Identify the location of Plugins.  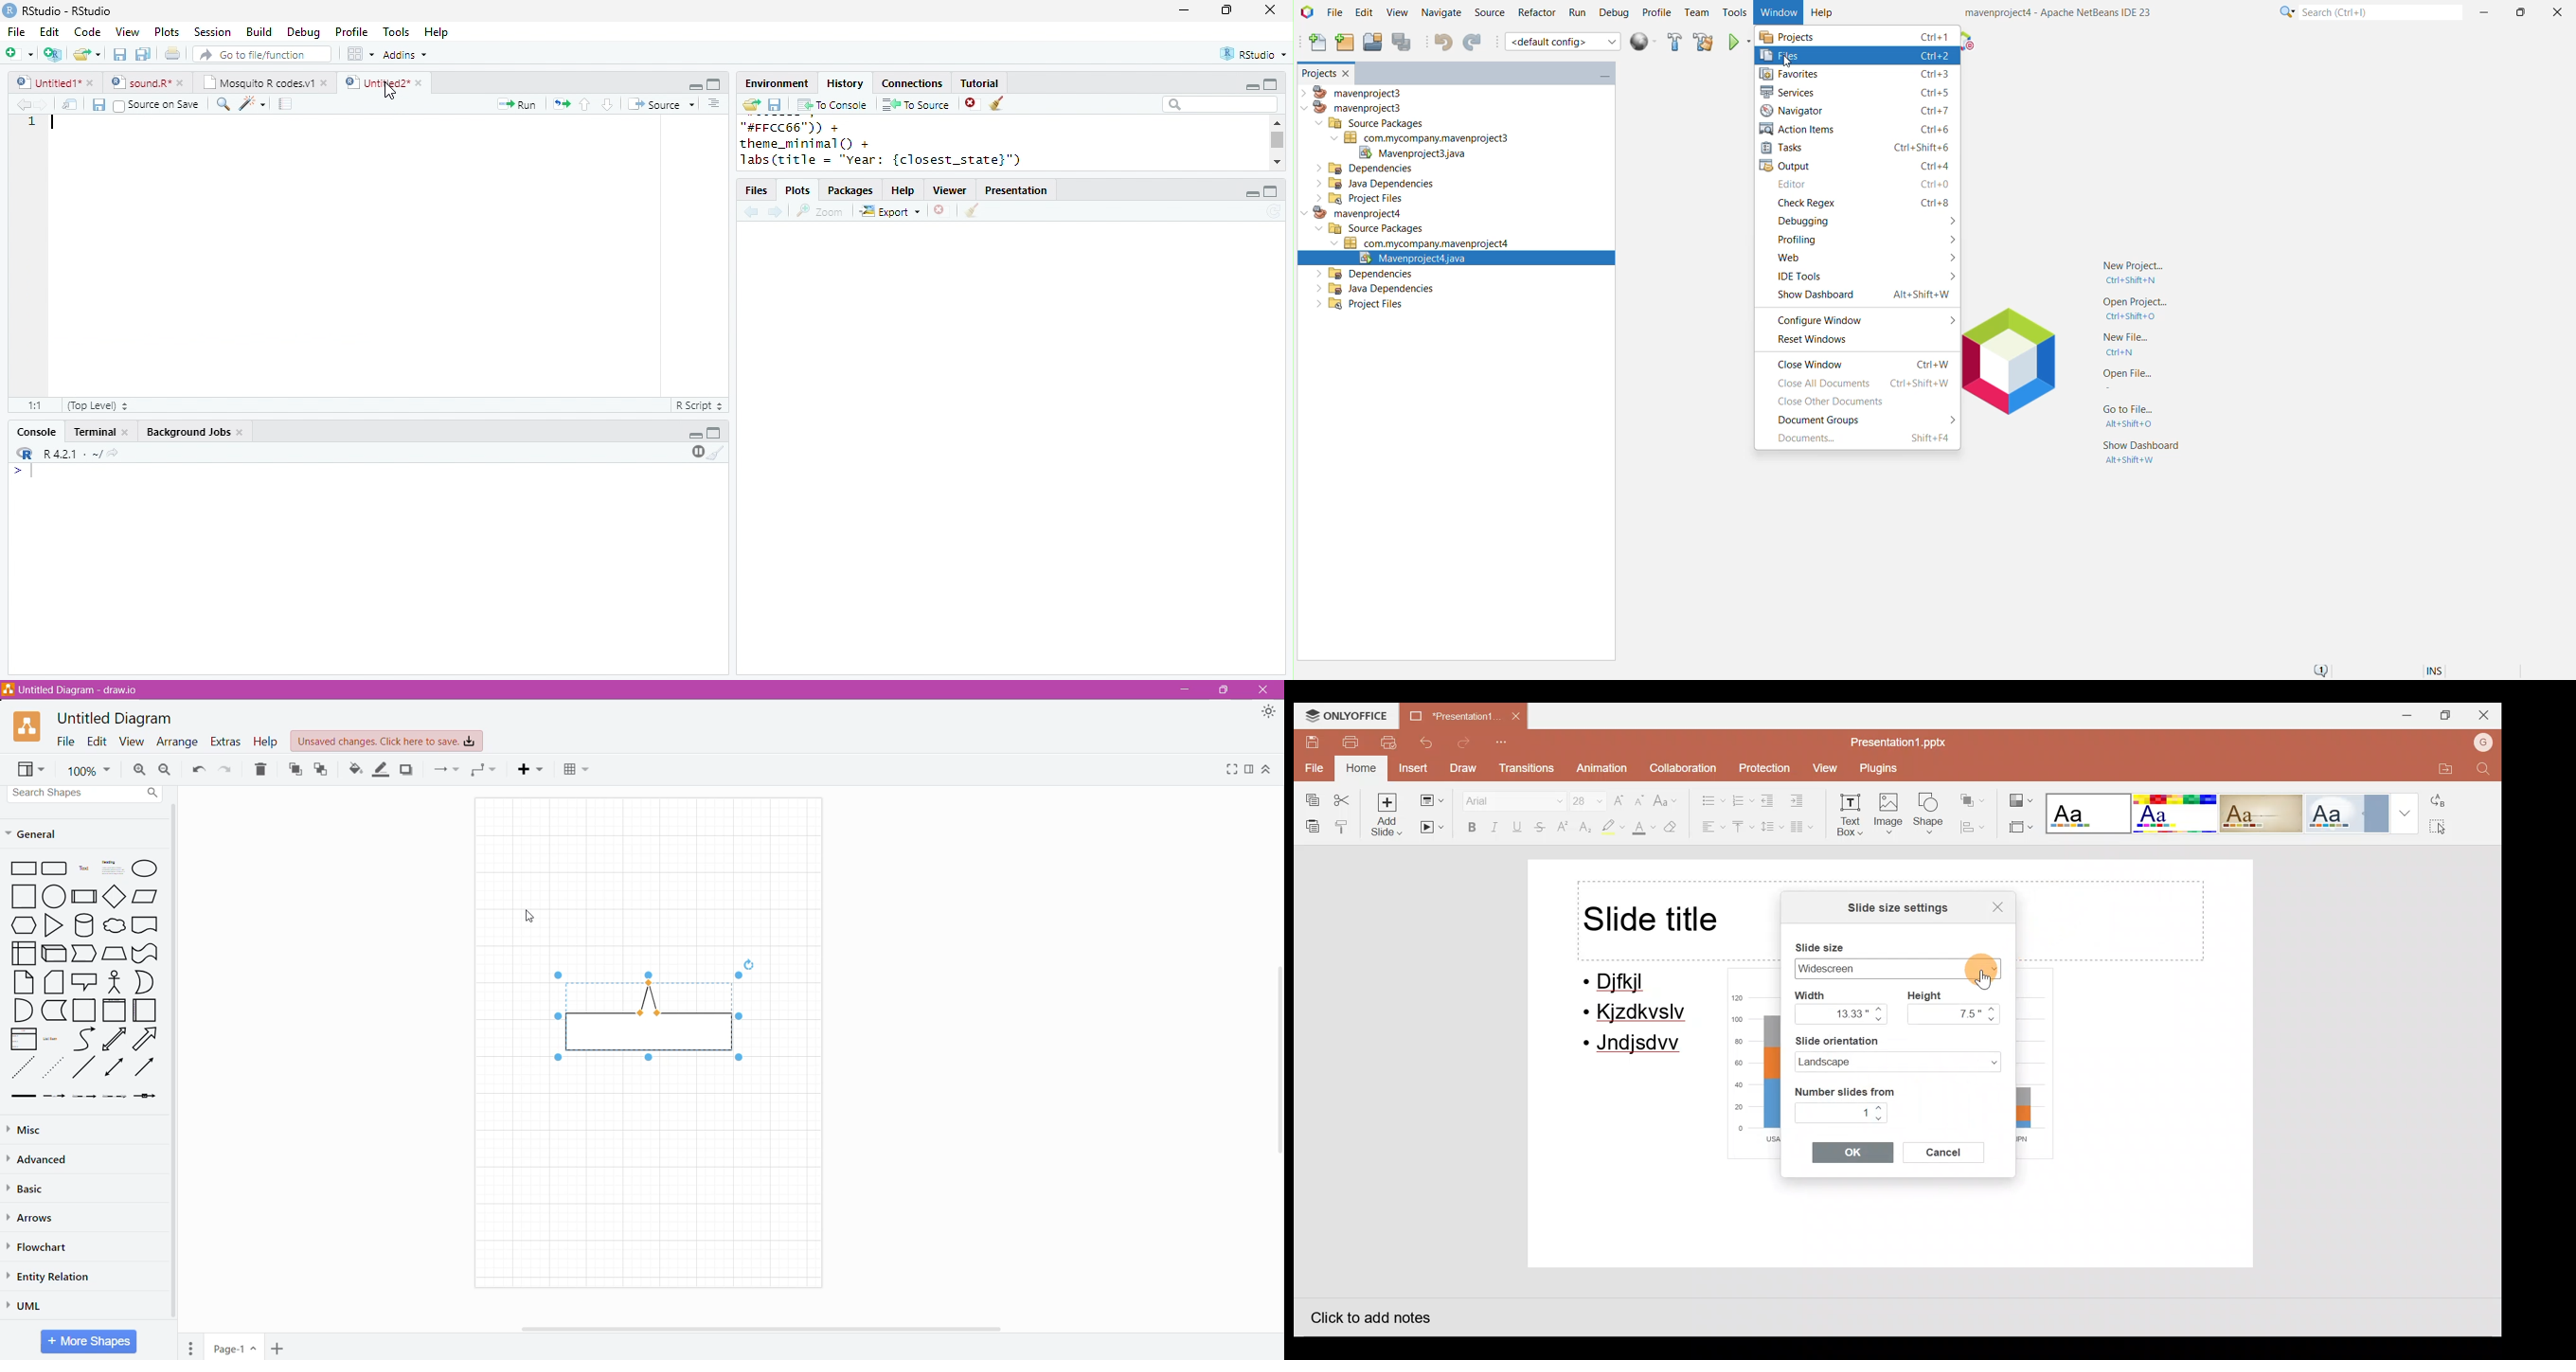
(1882, 768).